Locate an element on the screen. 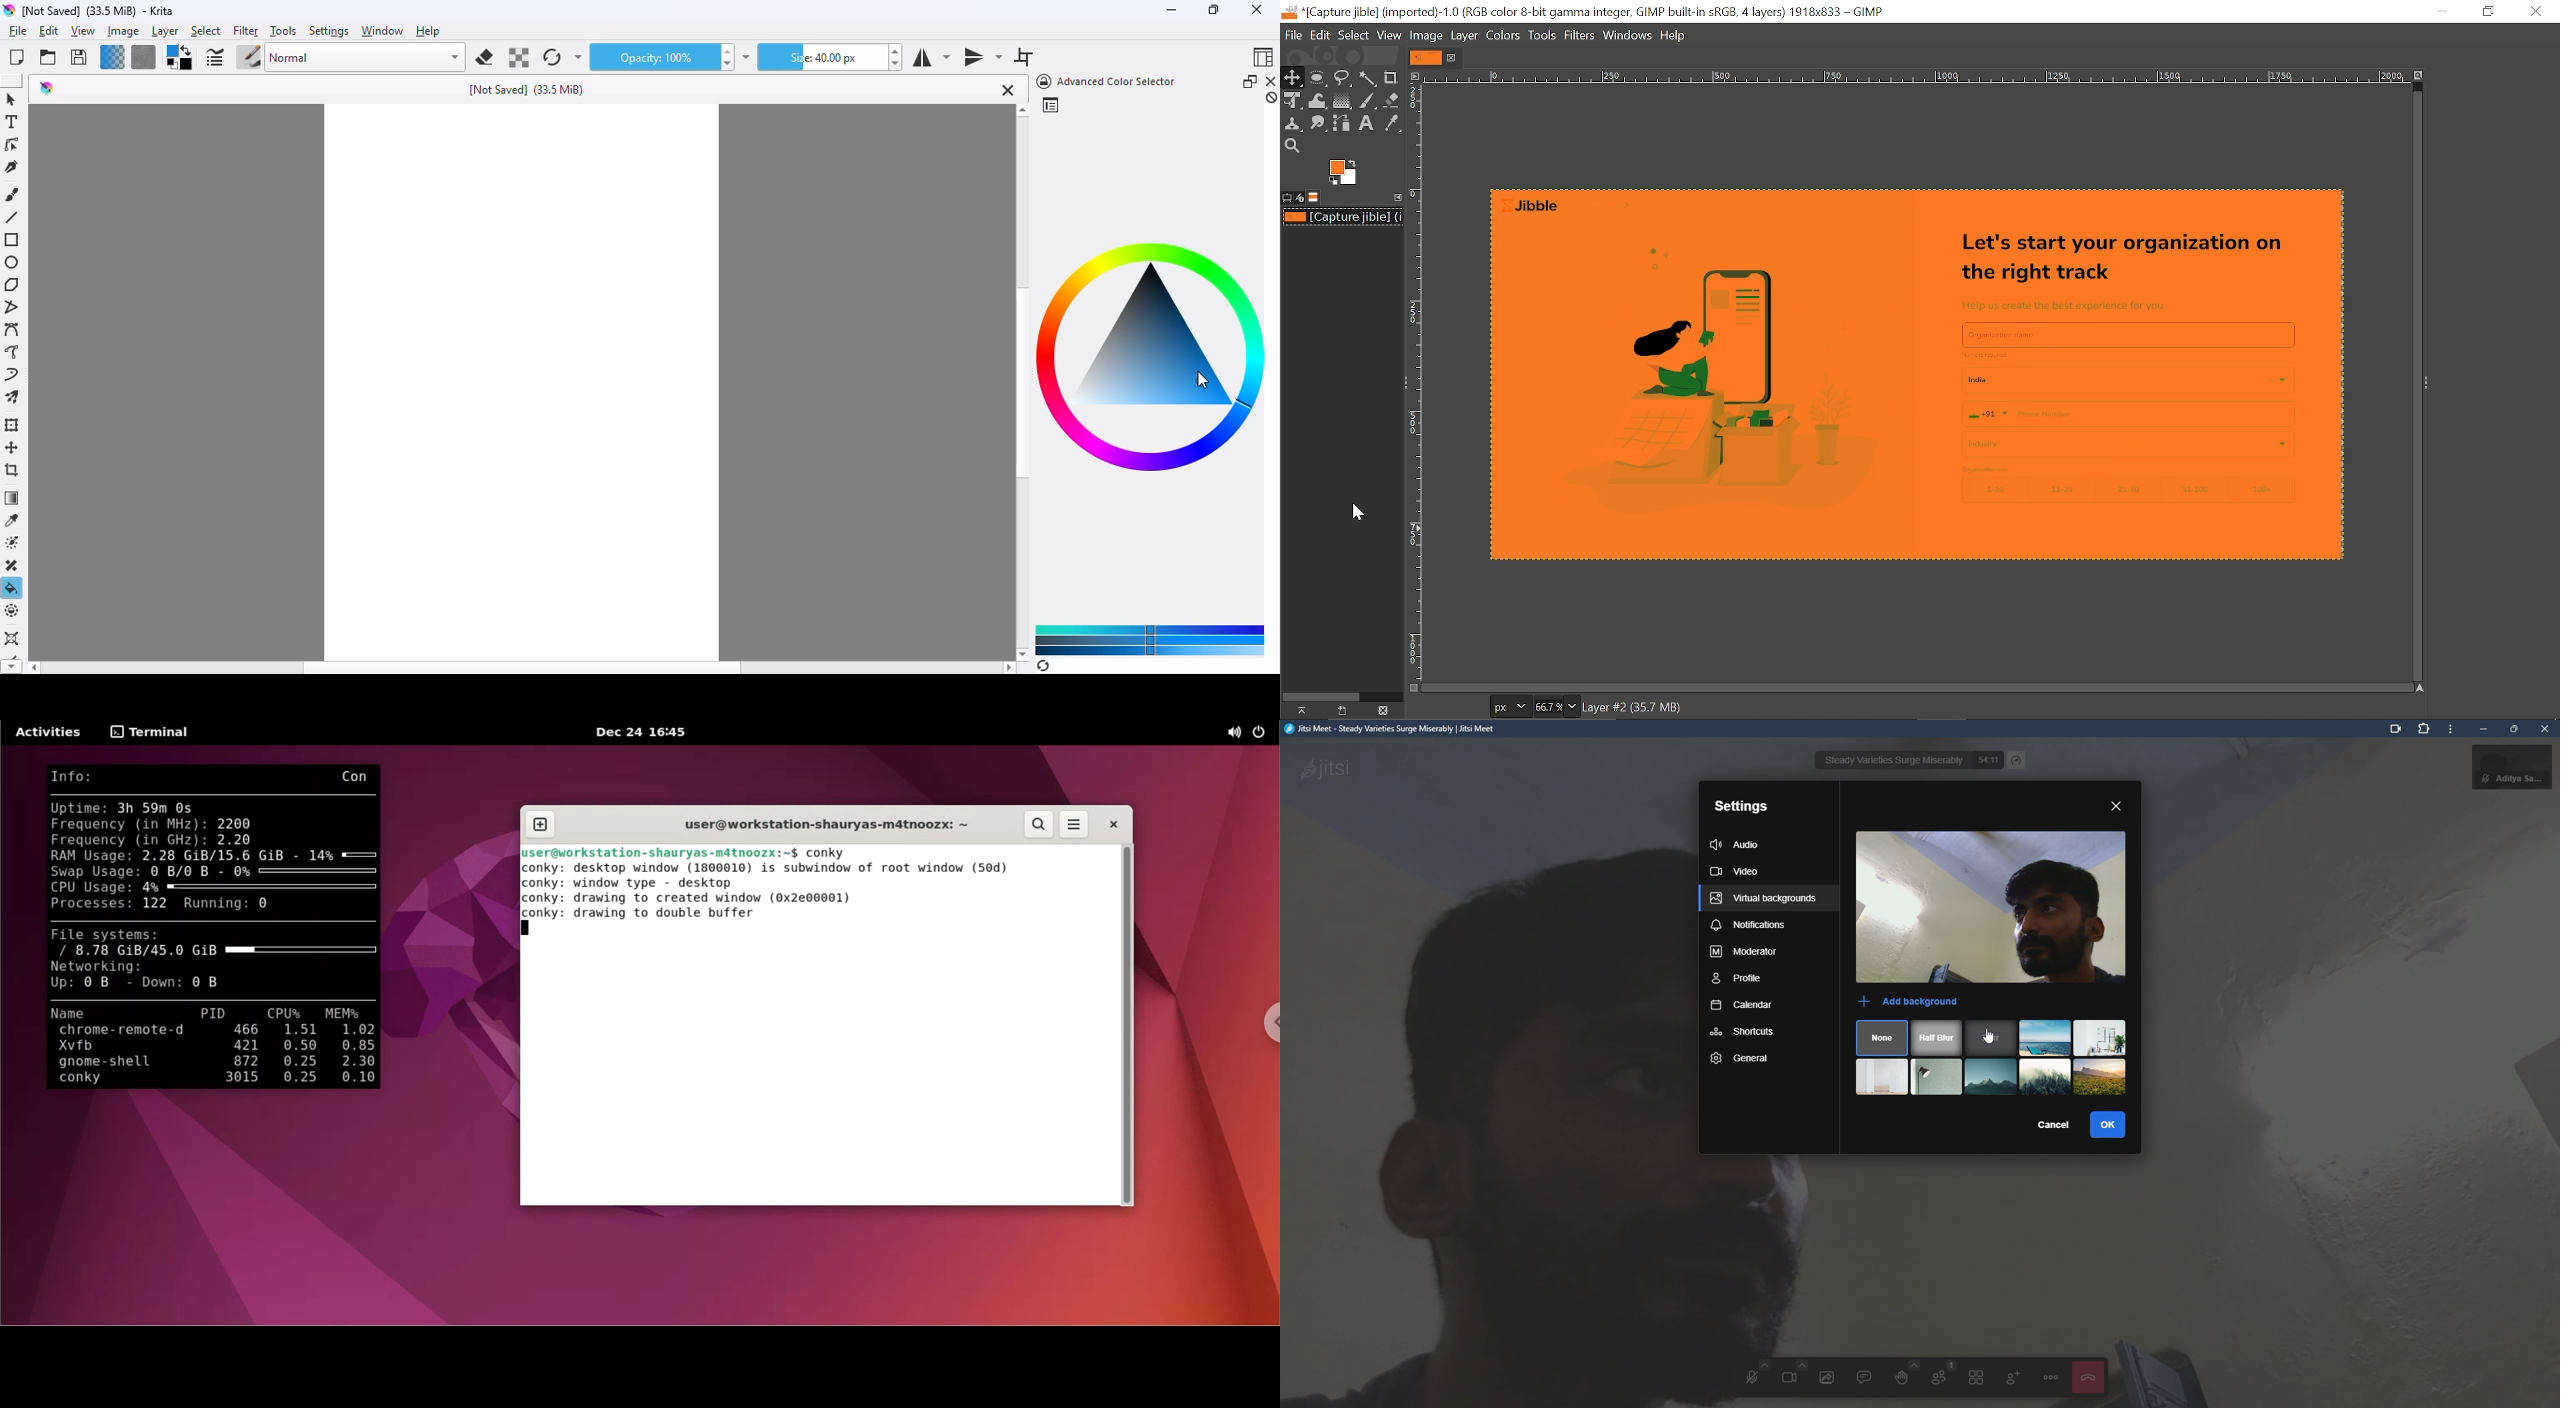 The height and width of the screenshot is (1428, 2576). vertical scroll bar is located at coordinates (1020, 384).